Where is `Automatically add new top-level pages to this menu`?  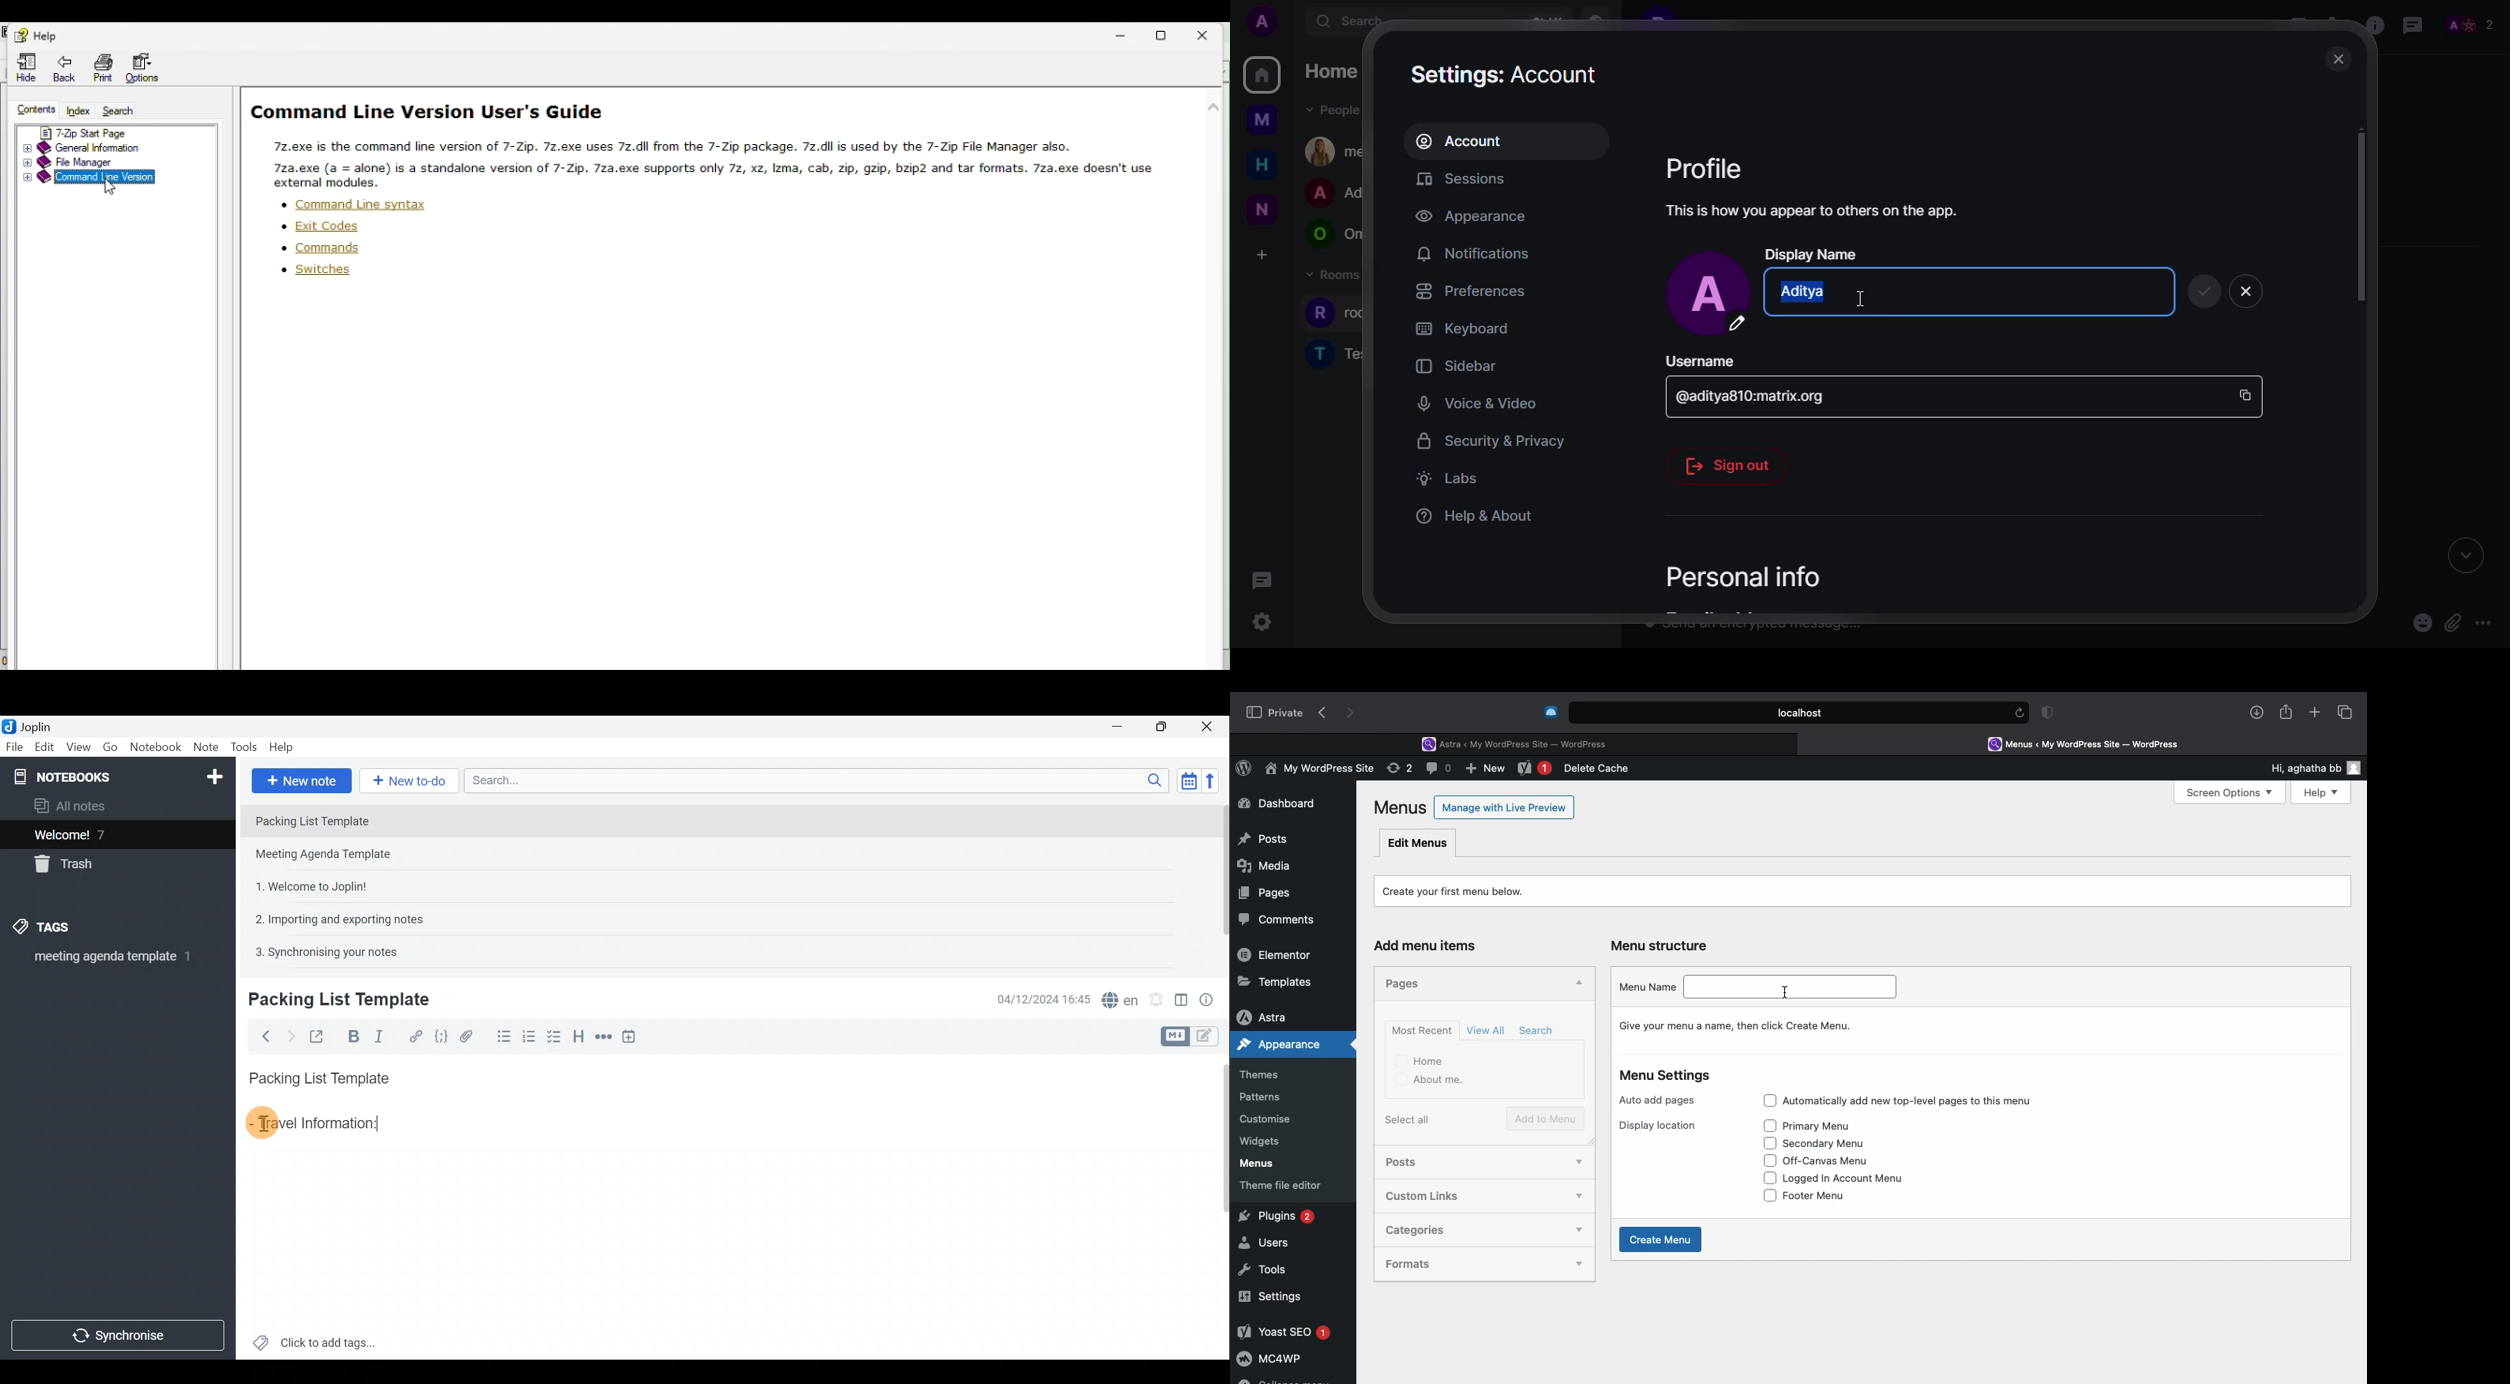
Automatically add new top-level pages to this menu is located at coordinates (1915, 1102).